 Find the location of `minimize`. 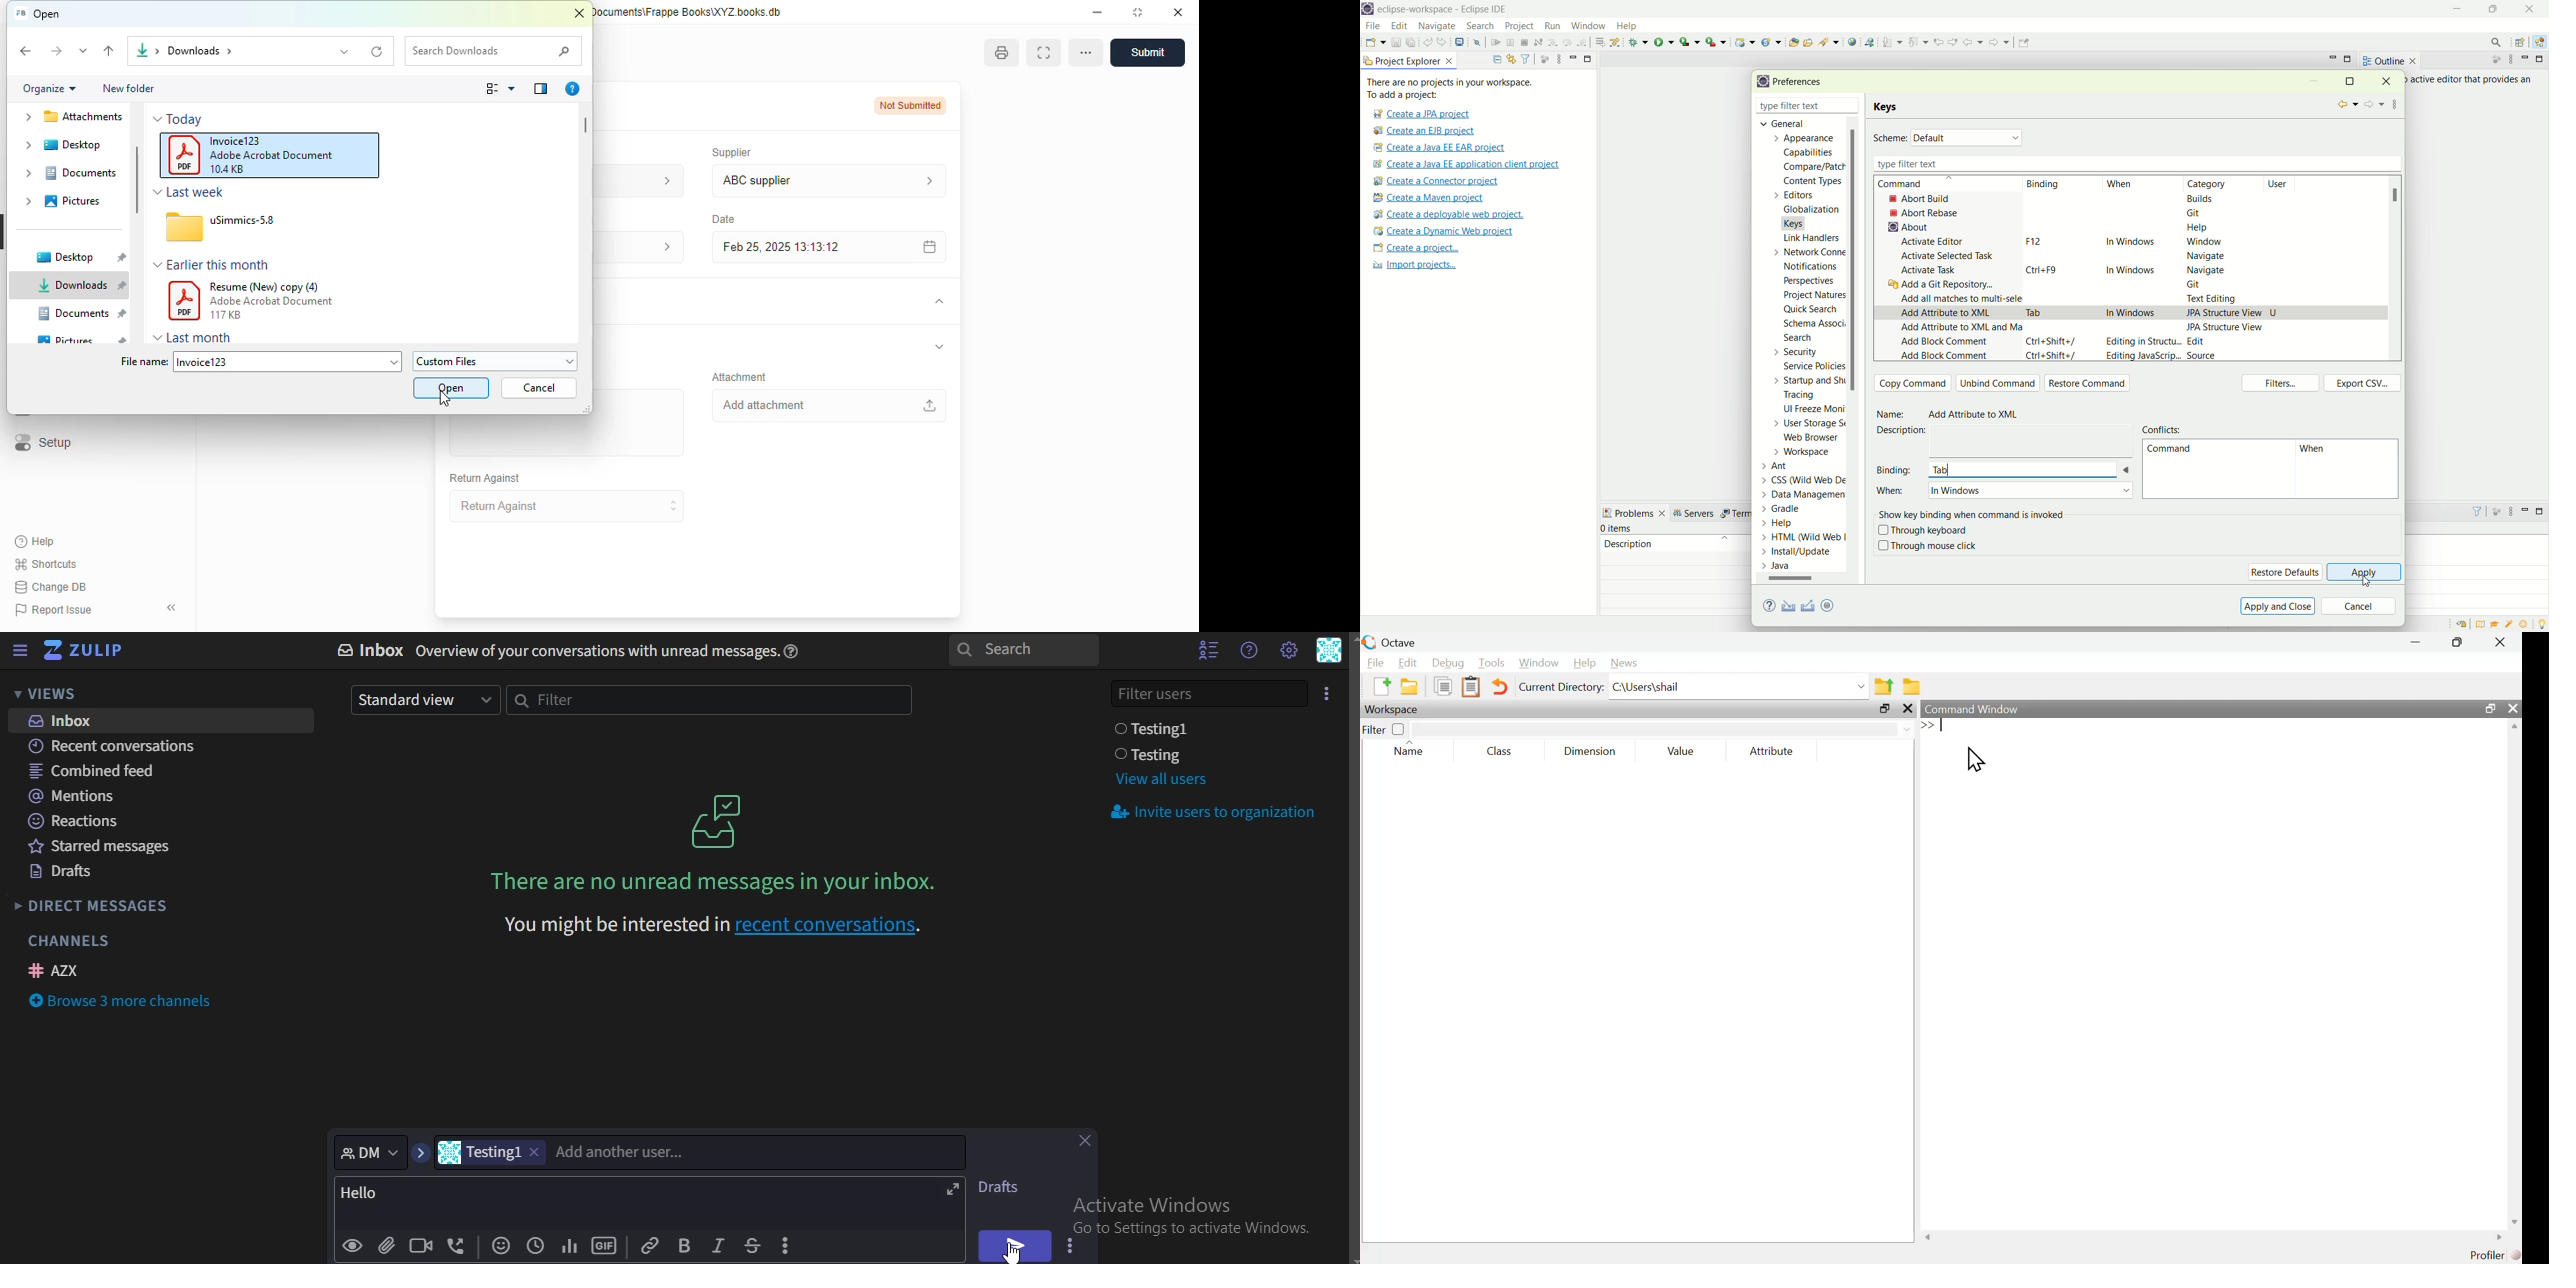

minimize is located at coordinates (1097, 11).